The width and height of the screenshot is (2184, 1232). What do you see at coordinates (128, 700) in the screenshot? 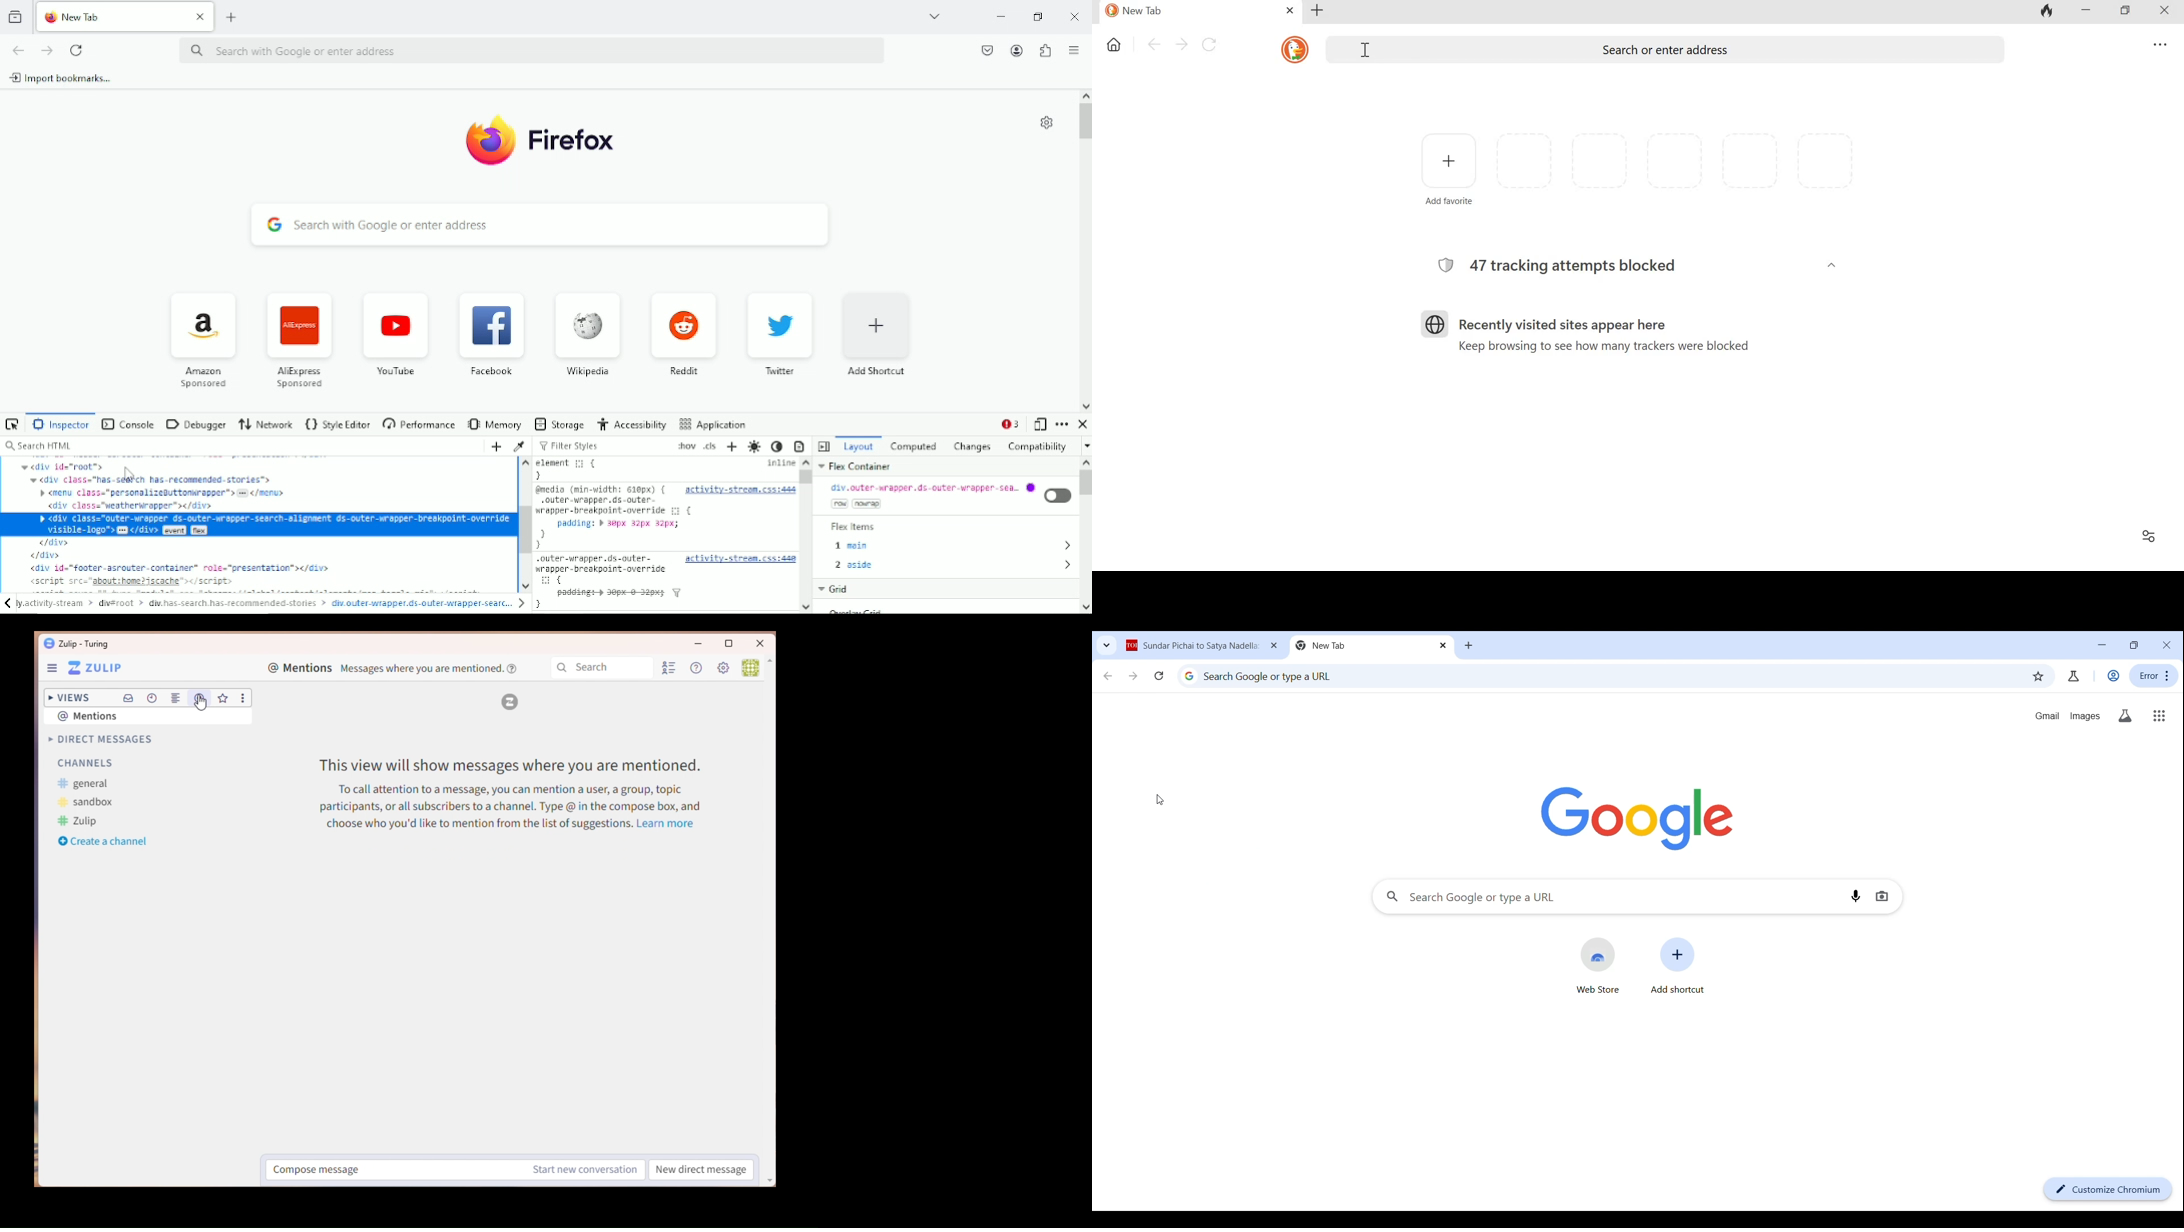
I see `Inbox` at bounding box center [128, 700].